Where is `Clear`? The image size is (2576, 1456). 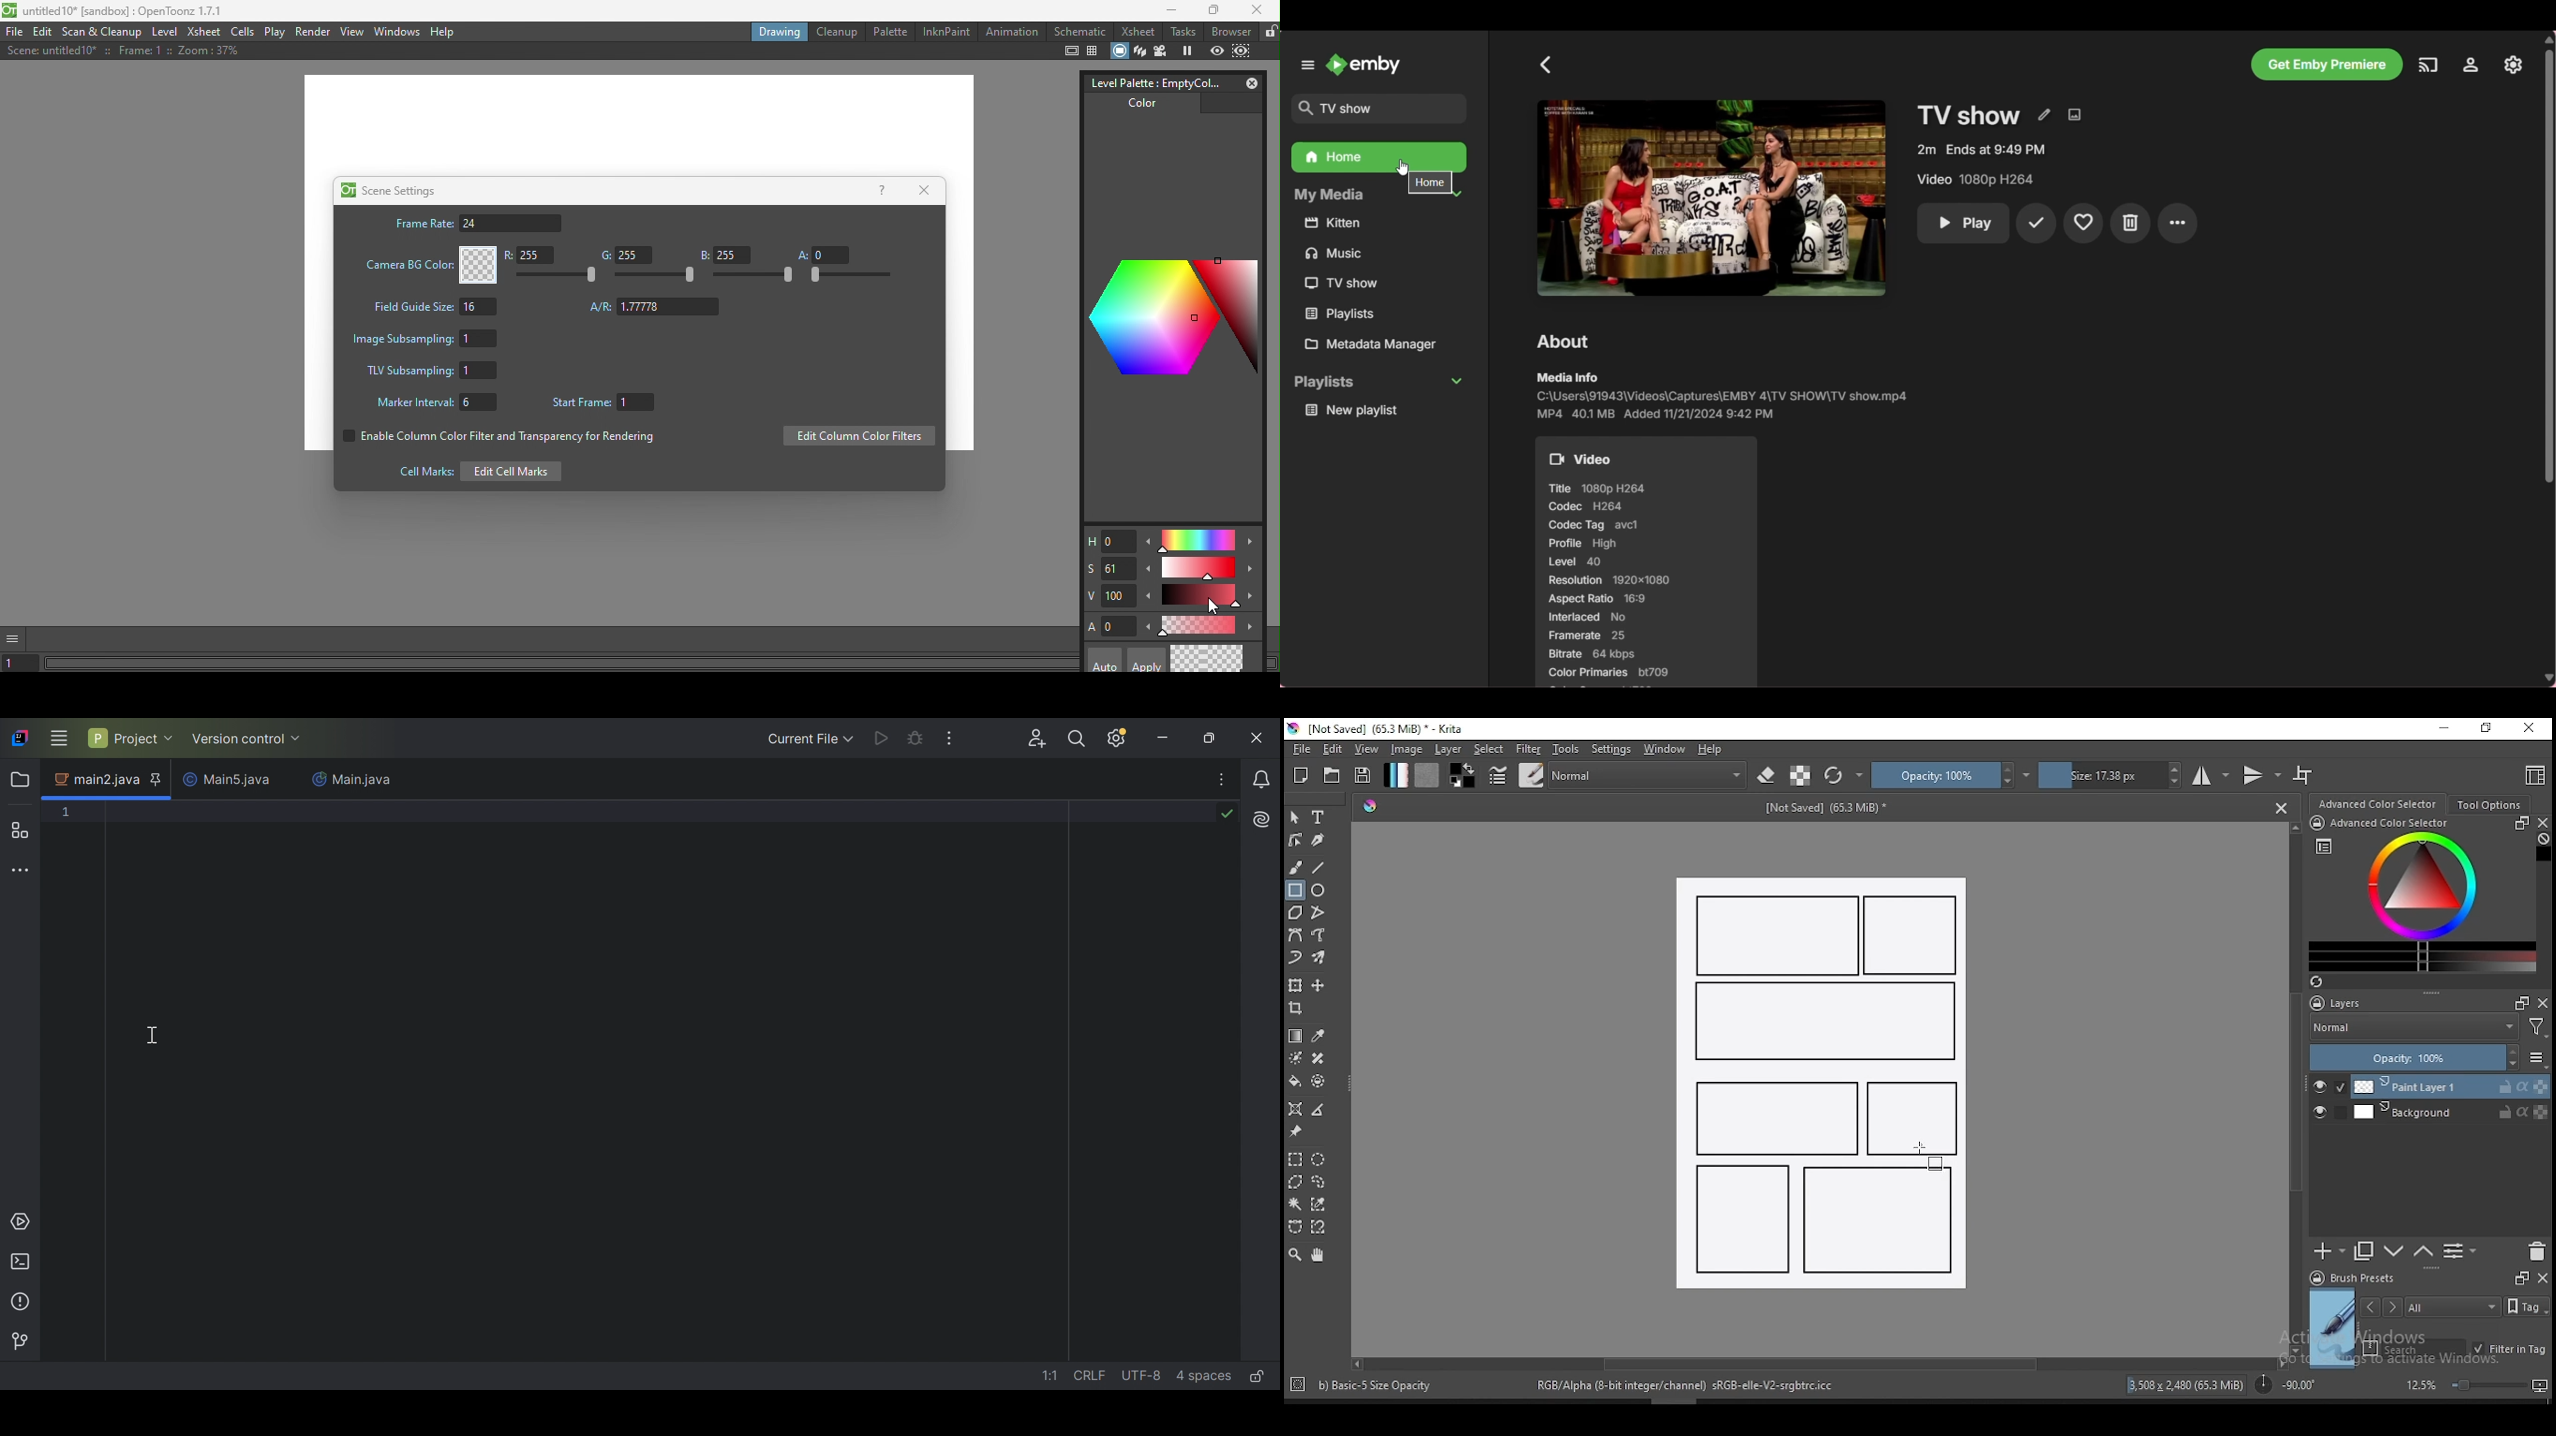
Clear is located at coordinates (2543, 841).